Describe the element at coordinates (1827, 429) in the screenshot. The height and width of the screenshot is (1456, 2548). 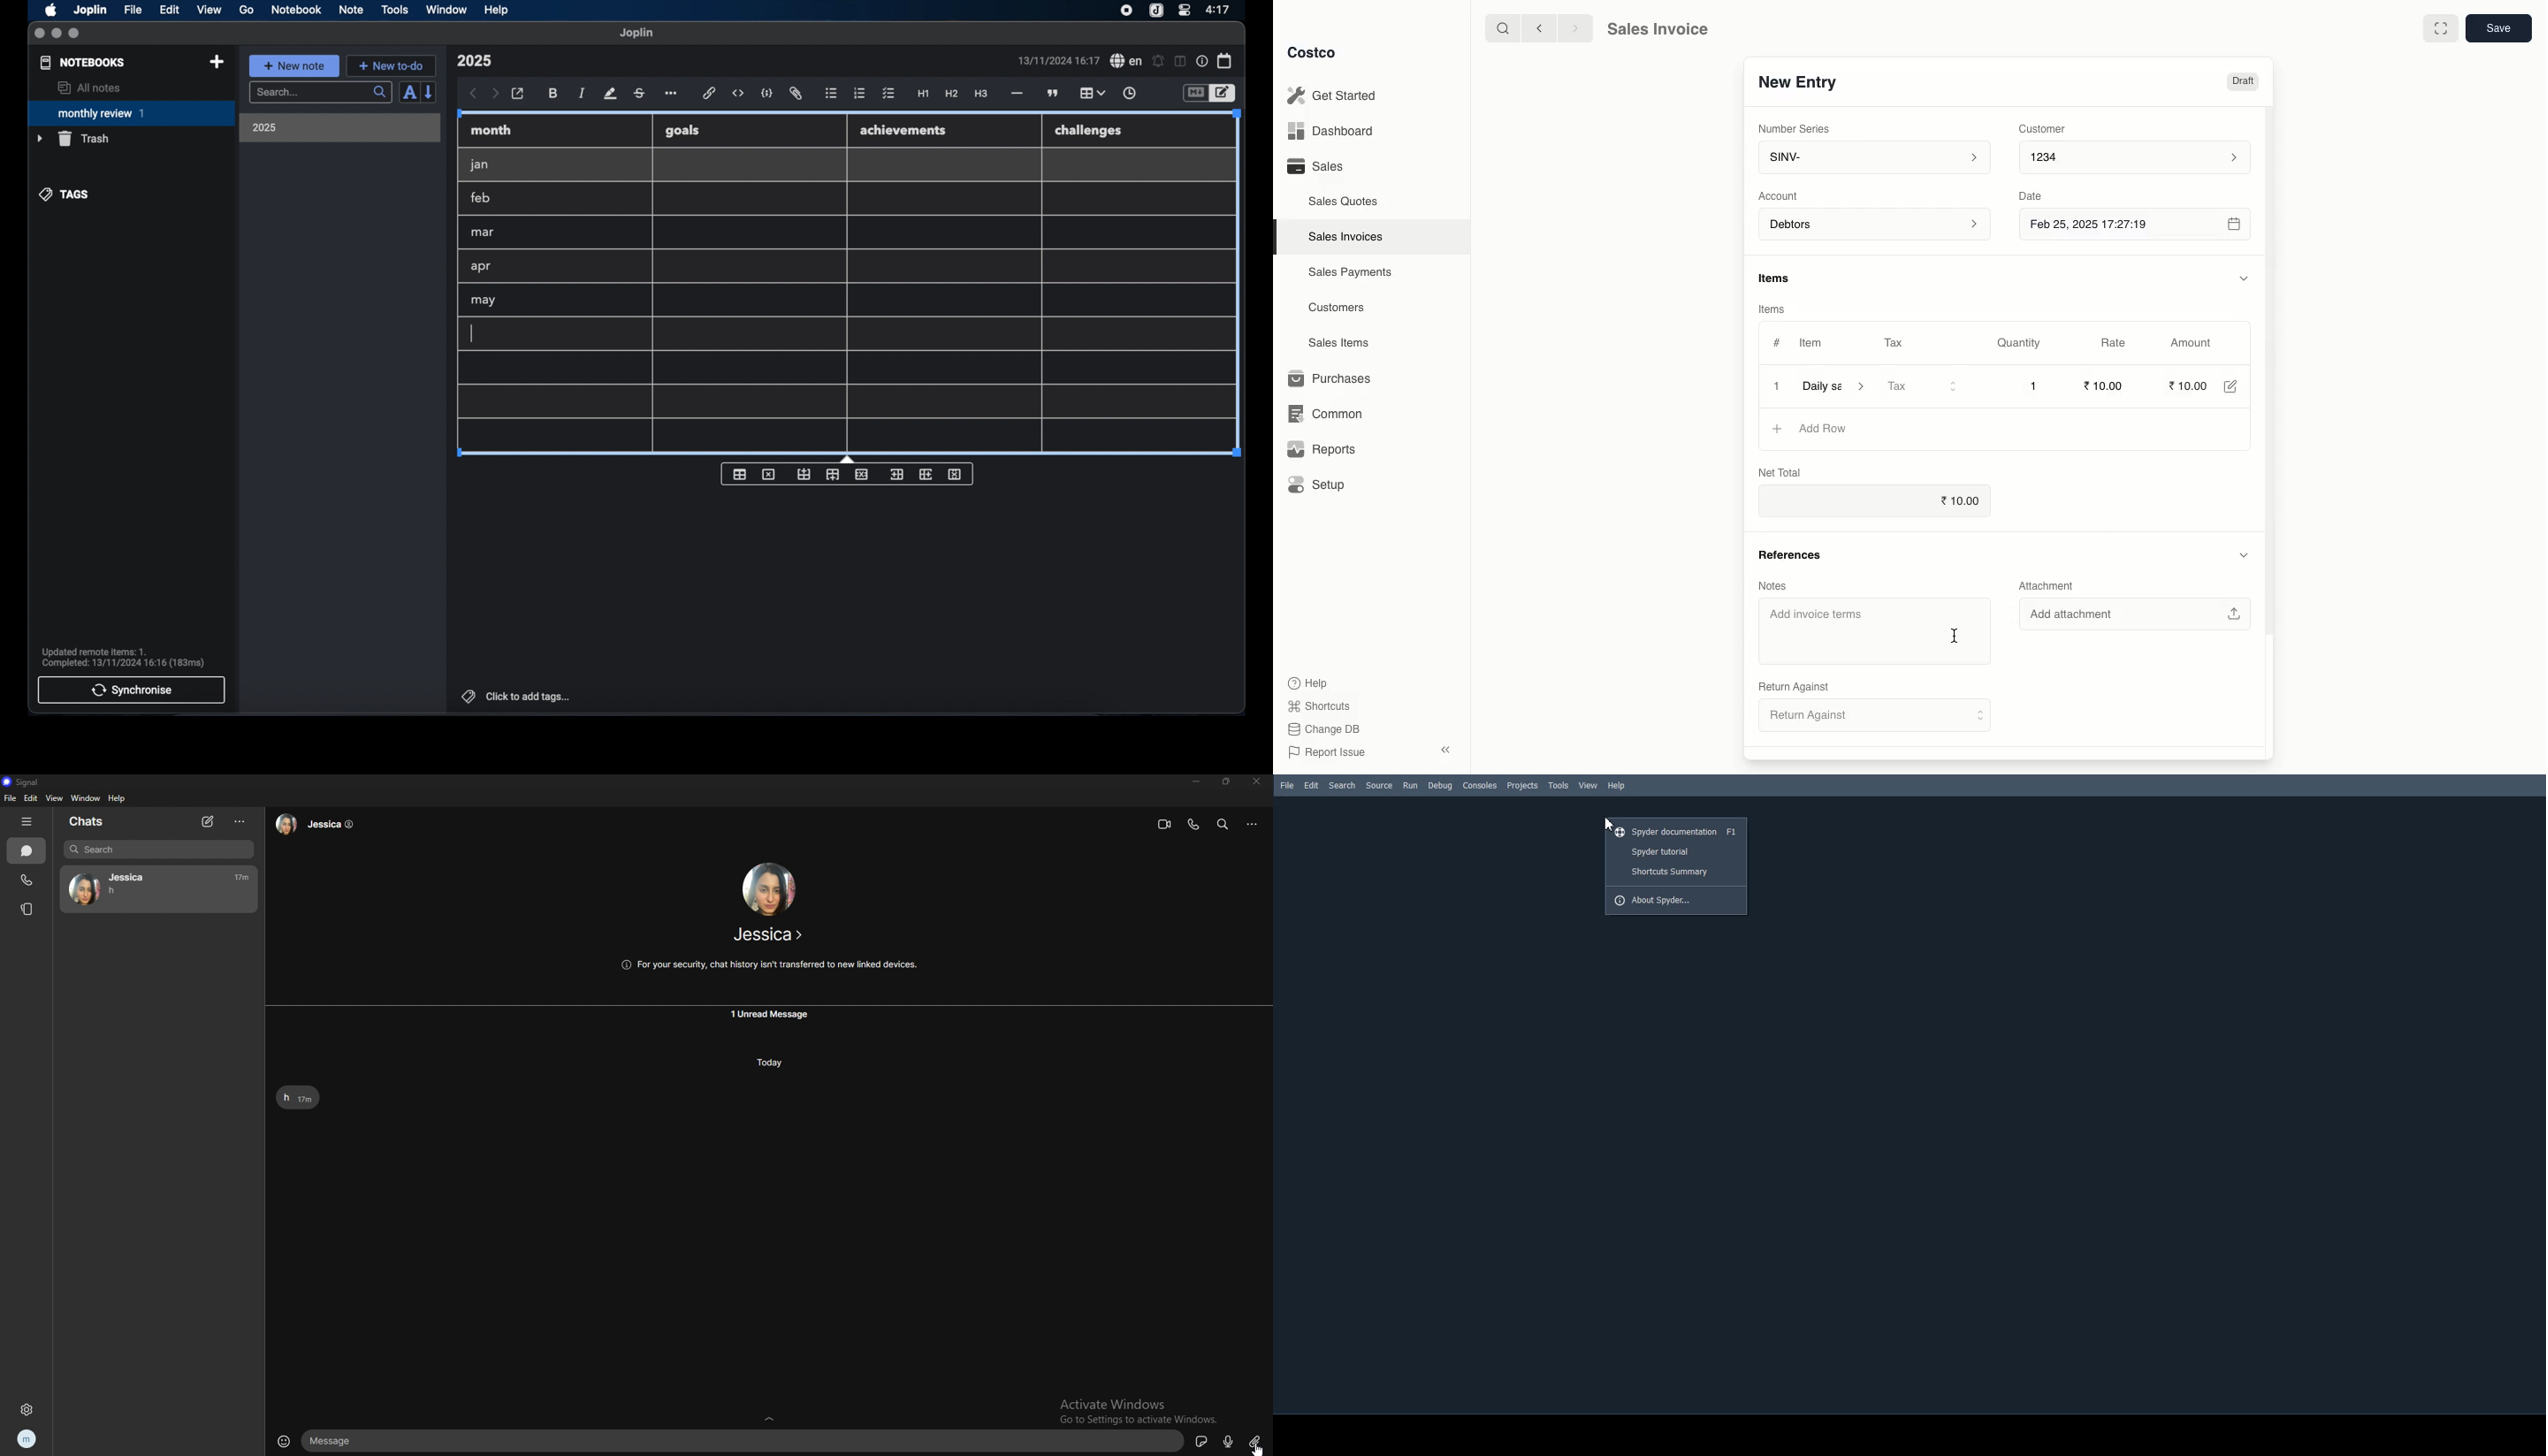
I see `‘Add Row` at that location.